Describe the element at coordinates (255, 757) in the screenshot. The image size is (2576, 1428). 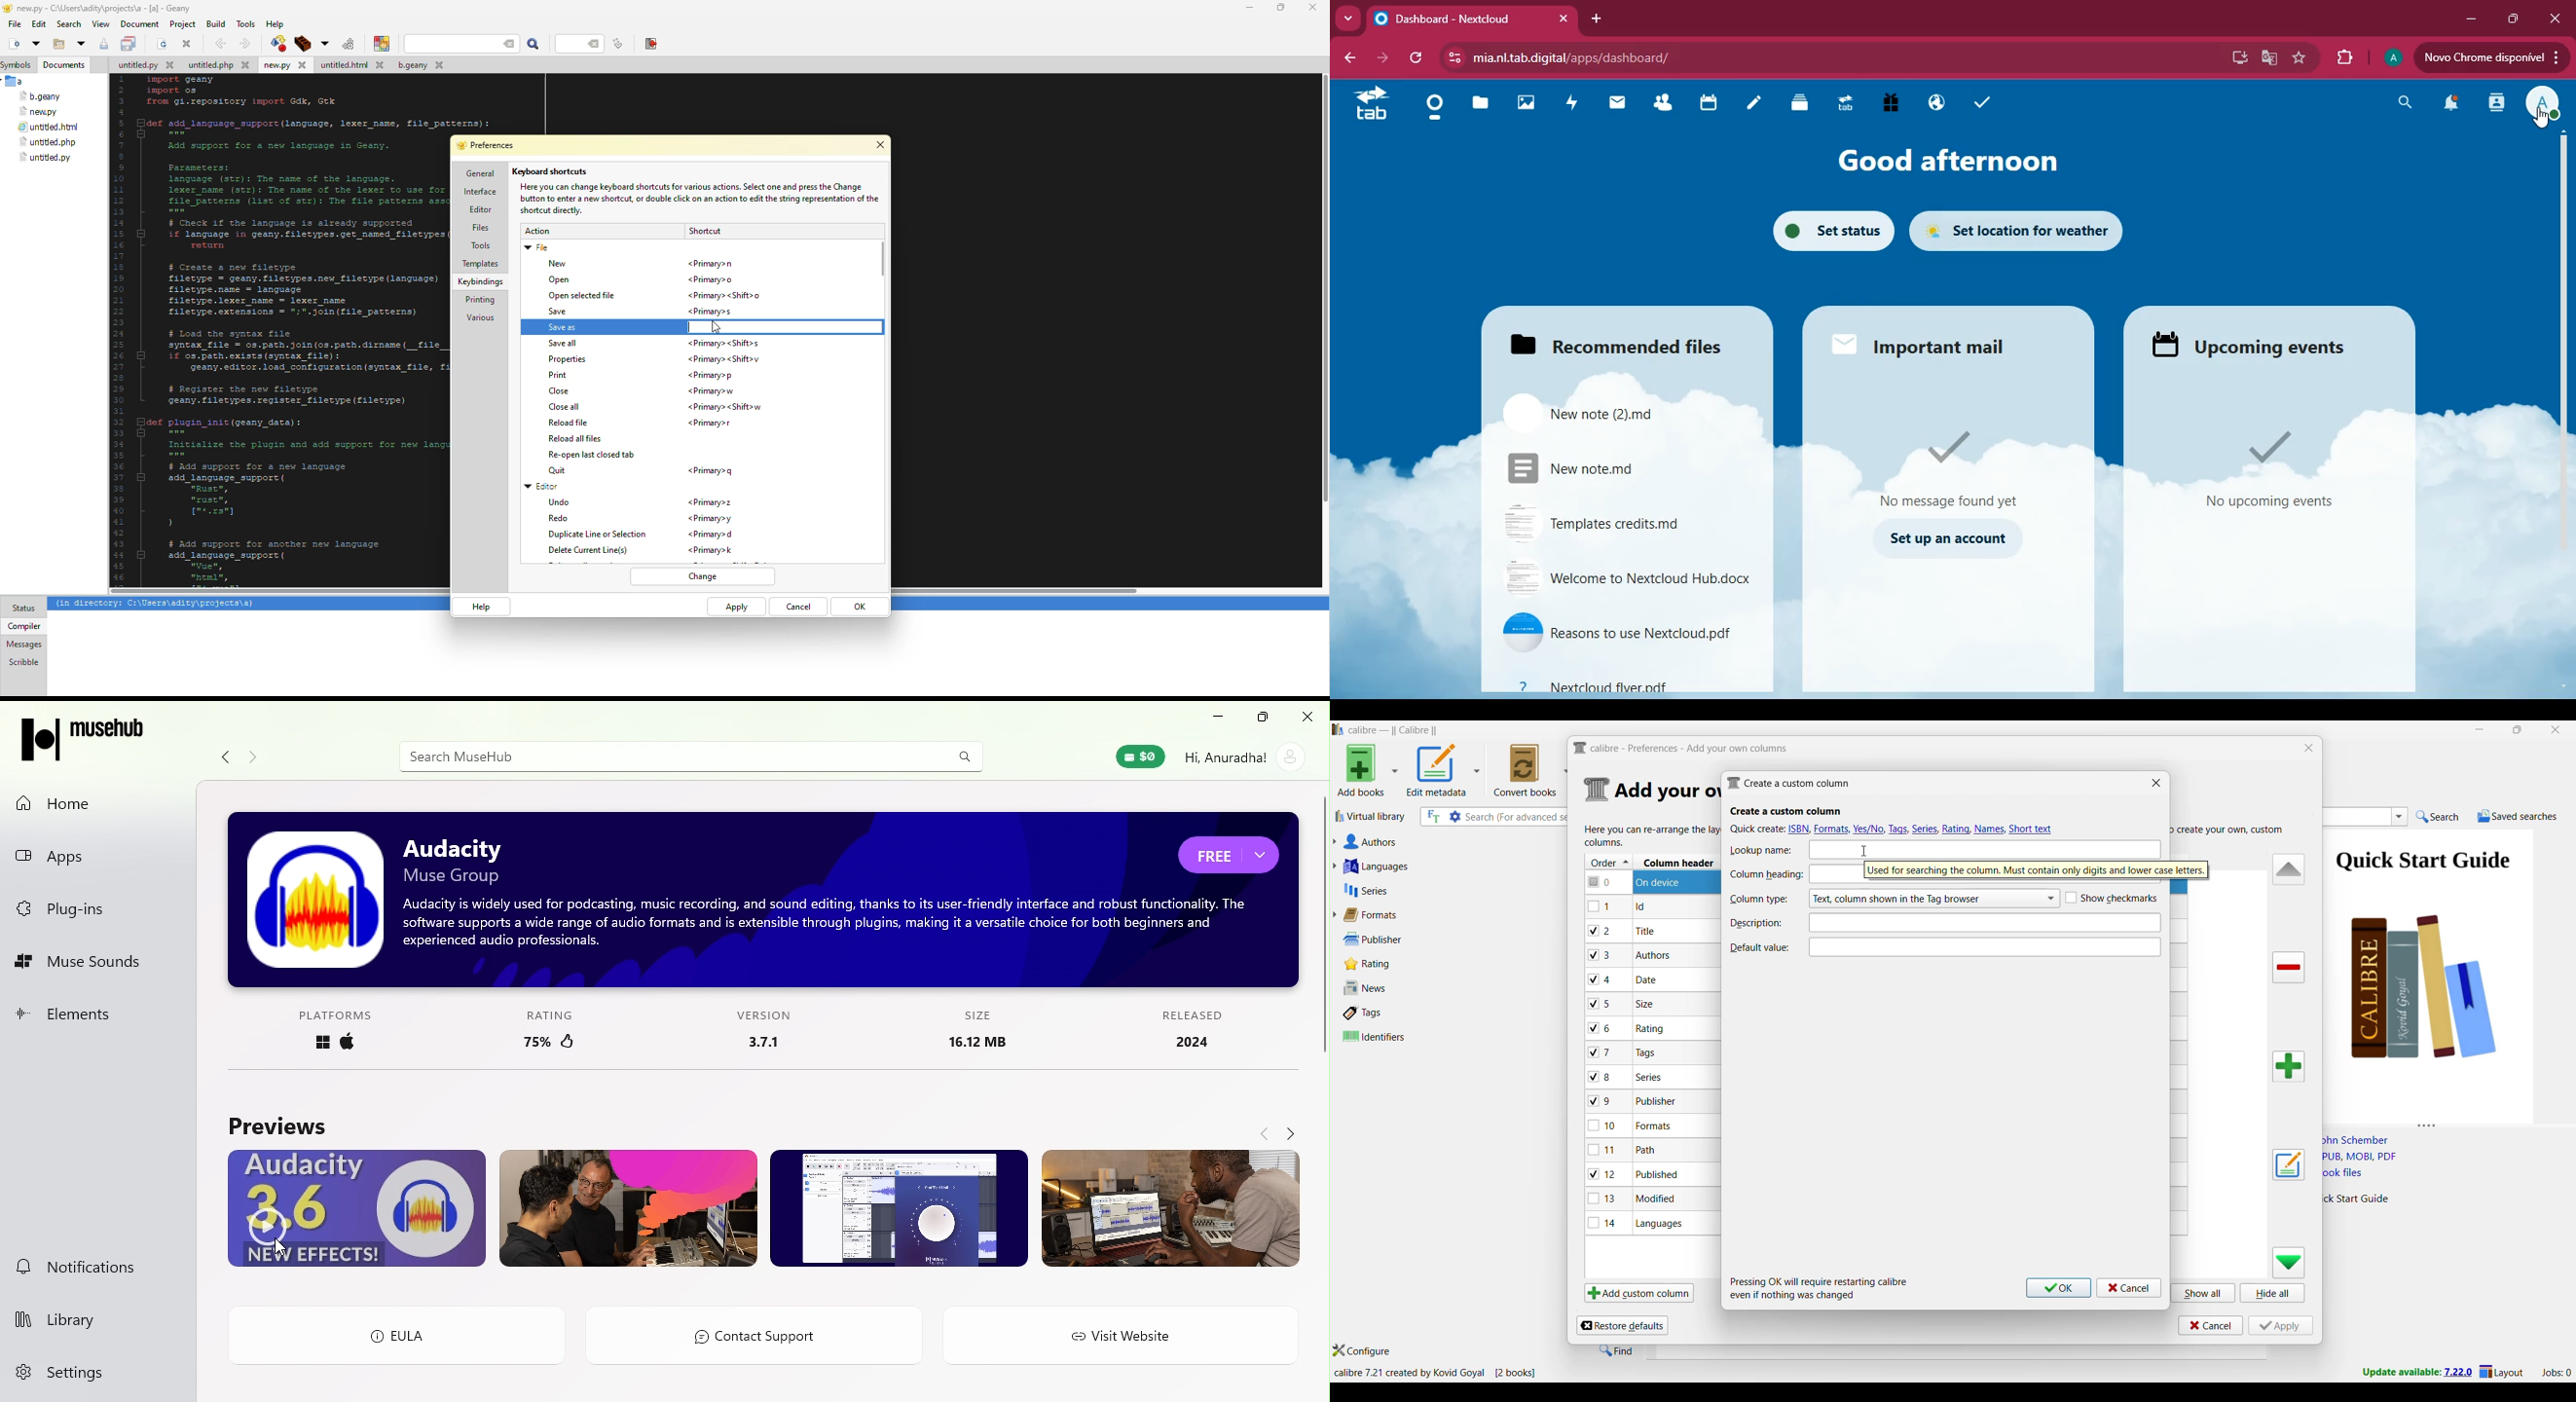
I see `Navigate forward` at that location.